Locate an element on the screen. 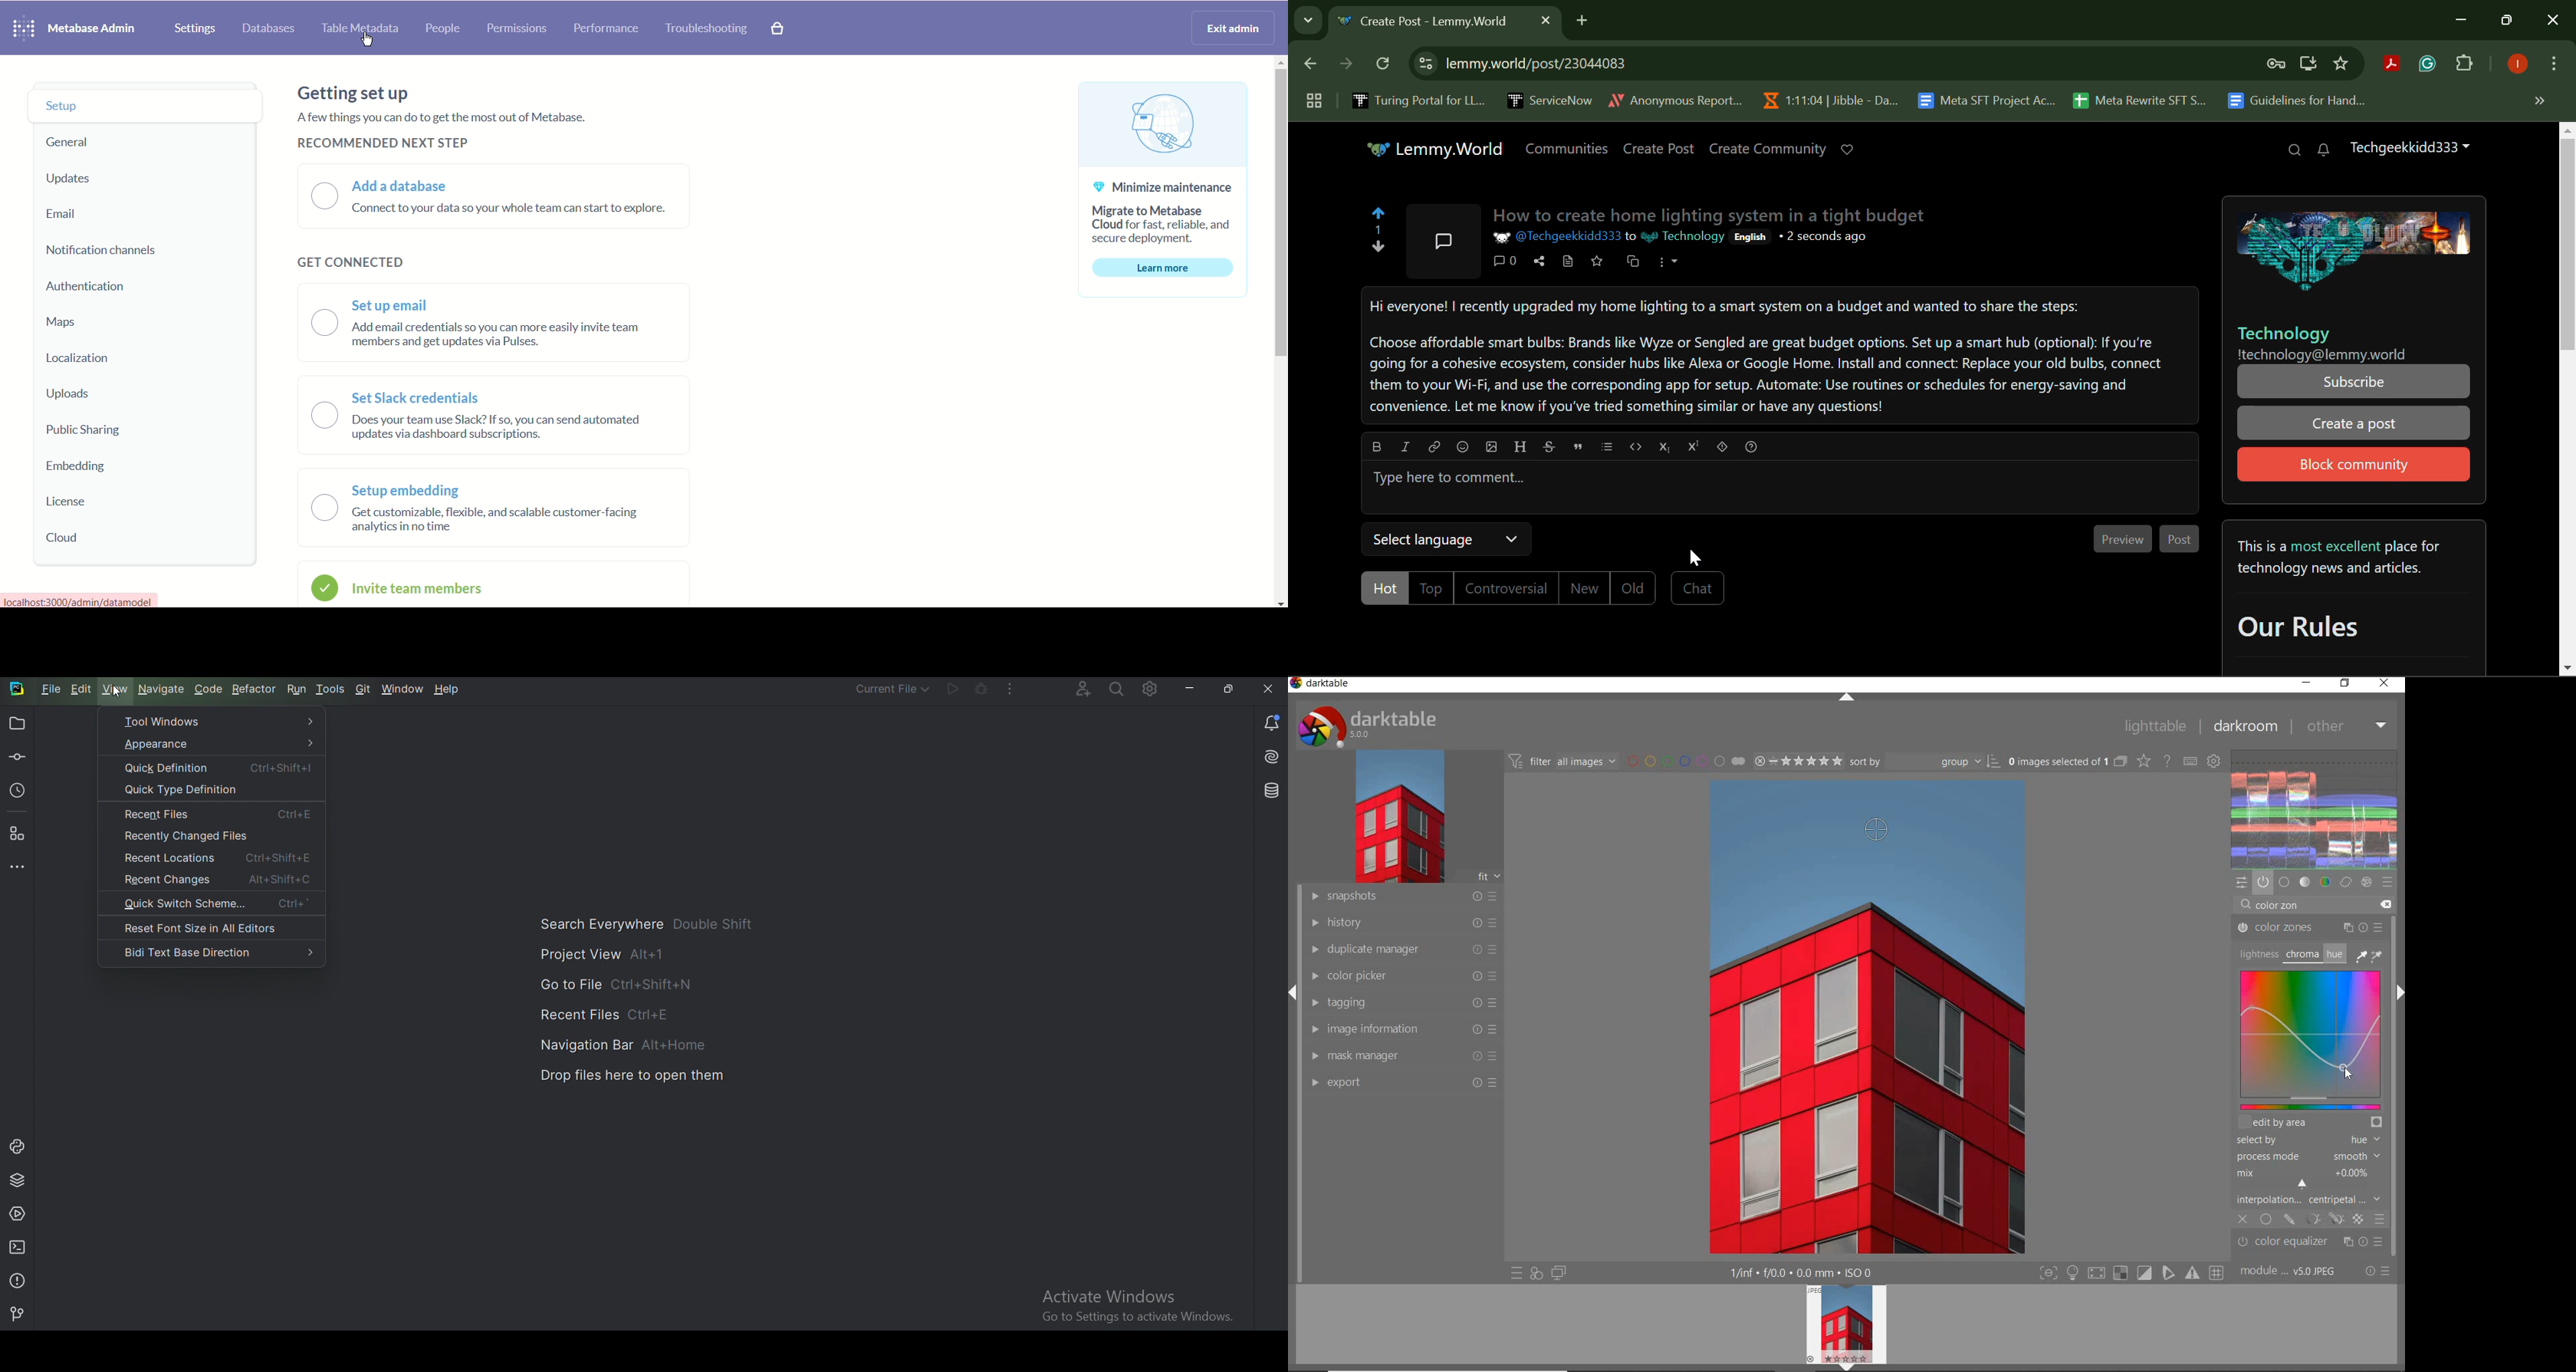 The height and width of the screenshot is (1372, 2576). expand/collapse is located at coordinates (2398, 993).